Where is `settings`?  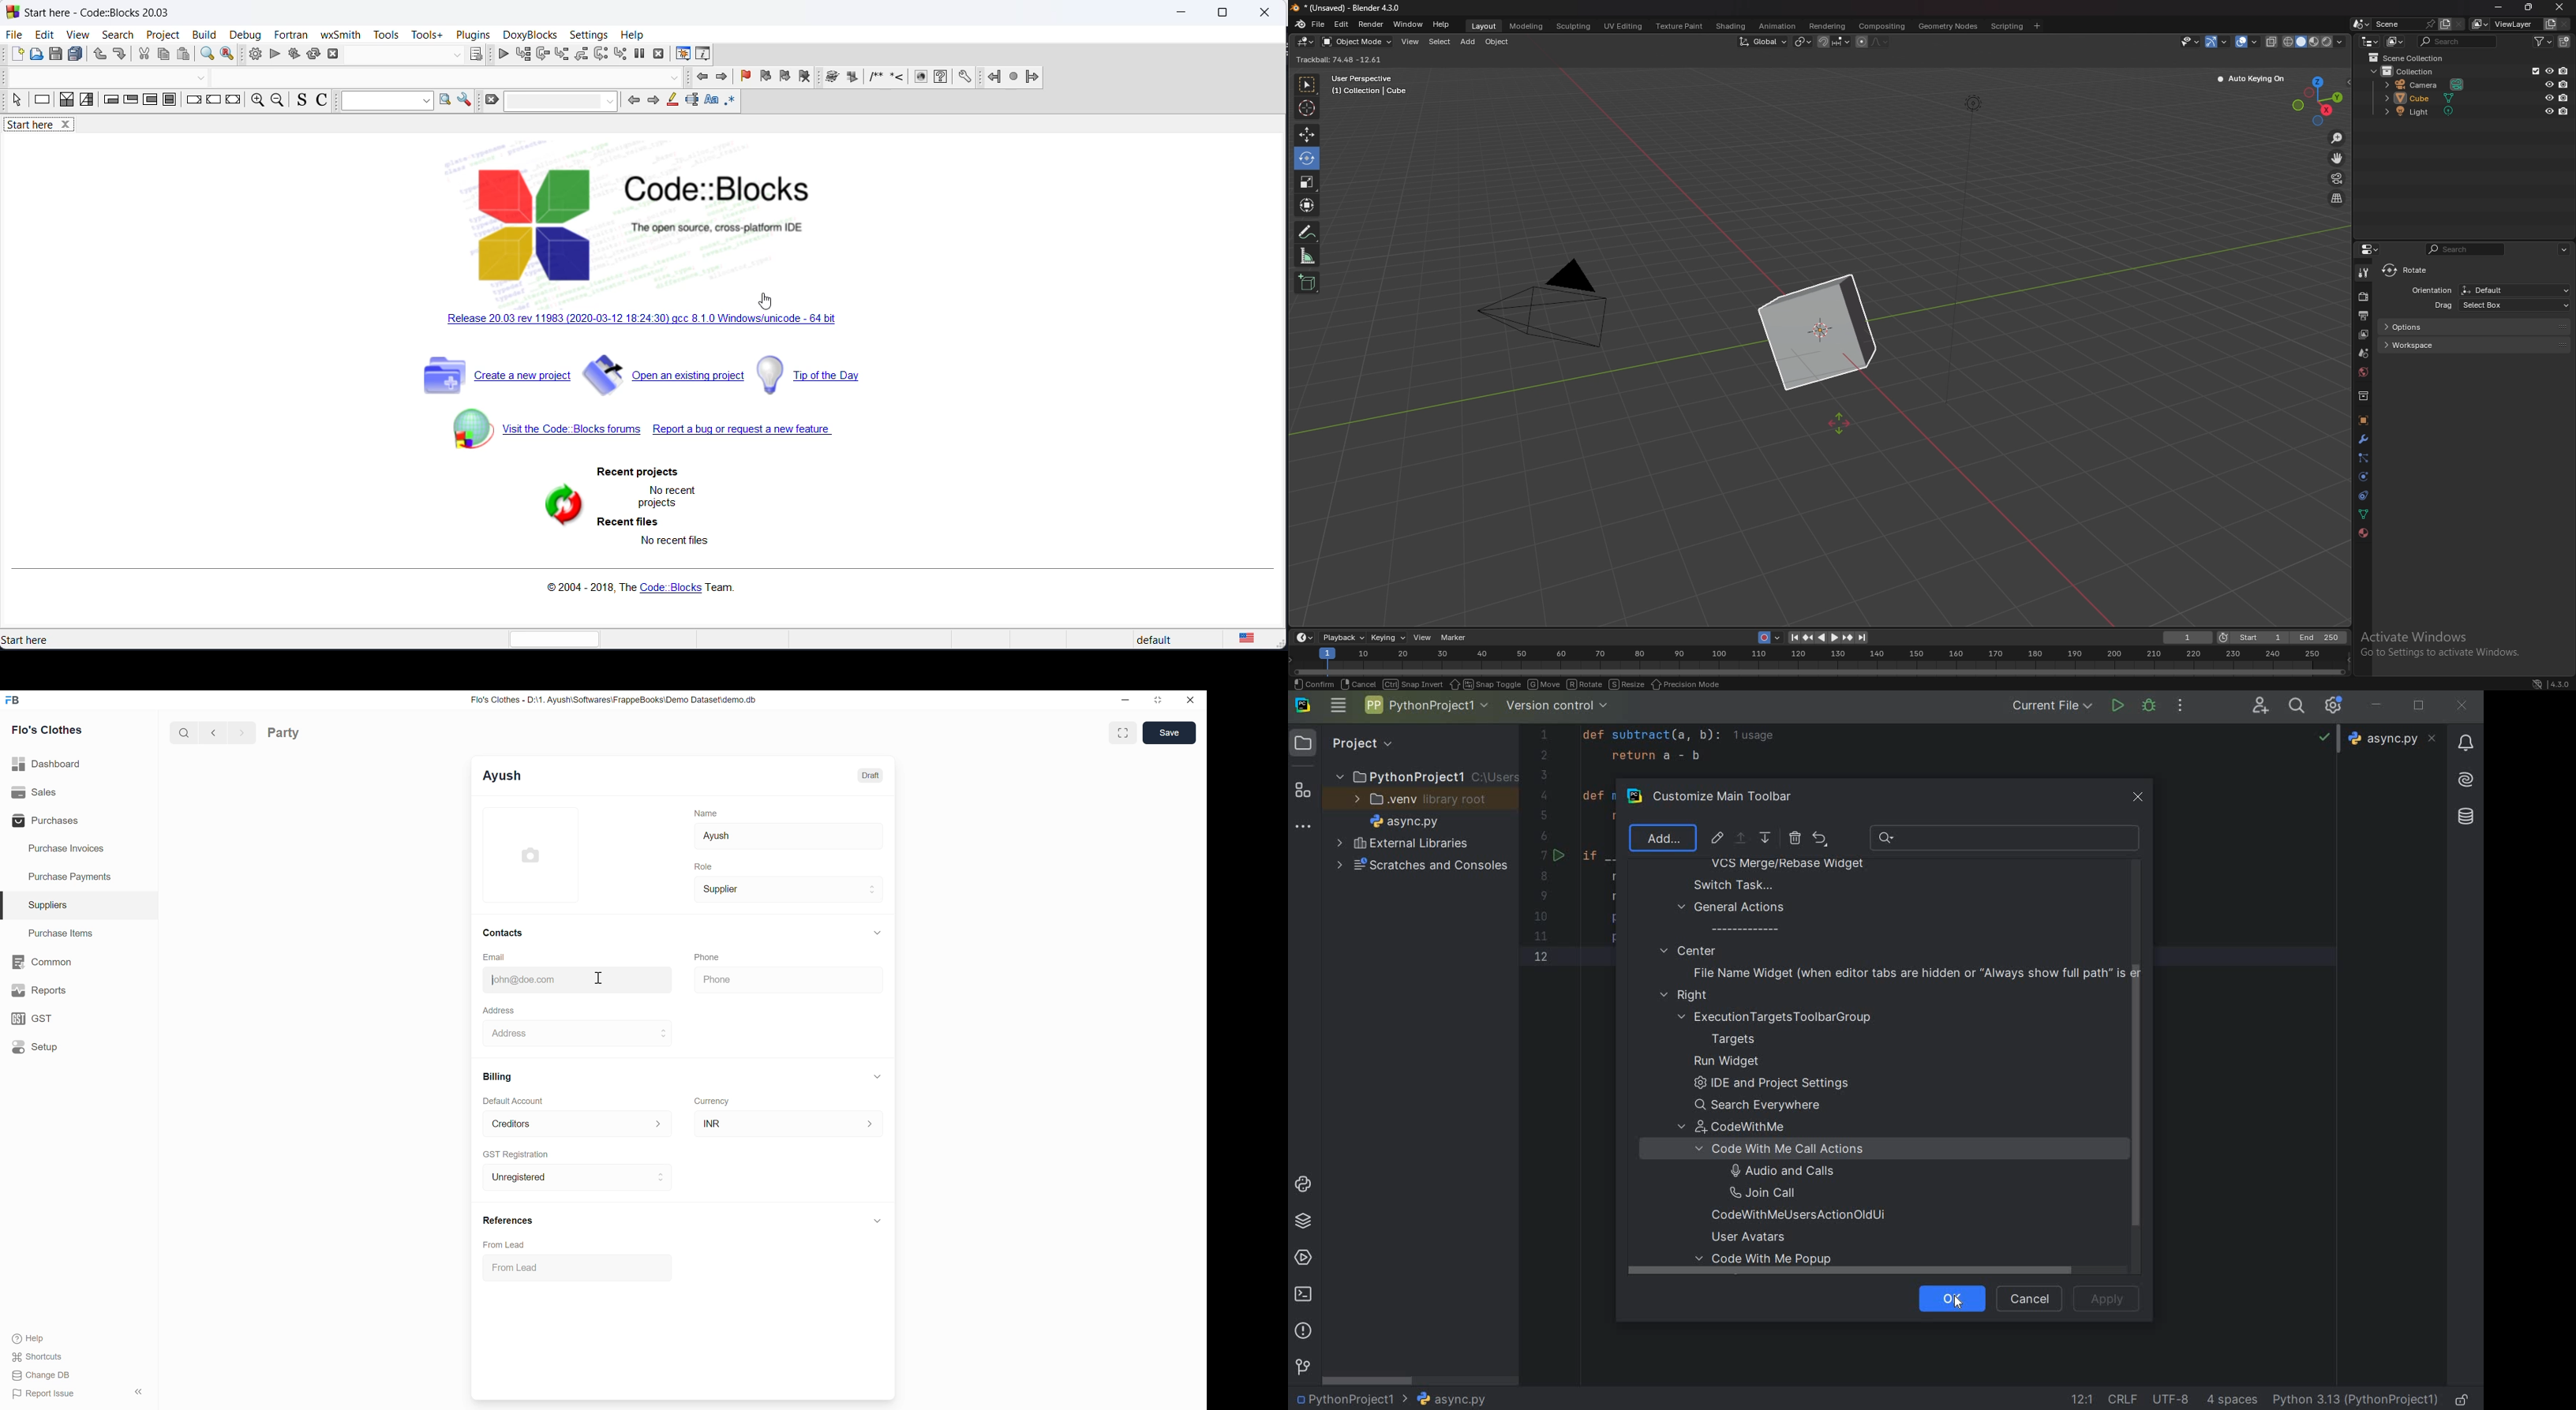 settings is located at coordinates (586, 36).